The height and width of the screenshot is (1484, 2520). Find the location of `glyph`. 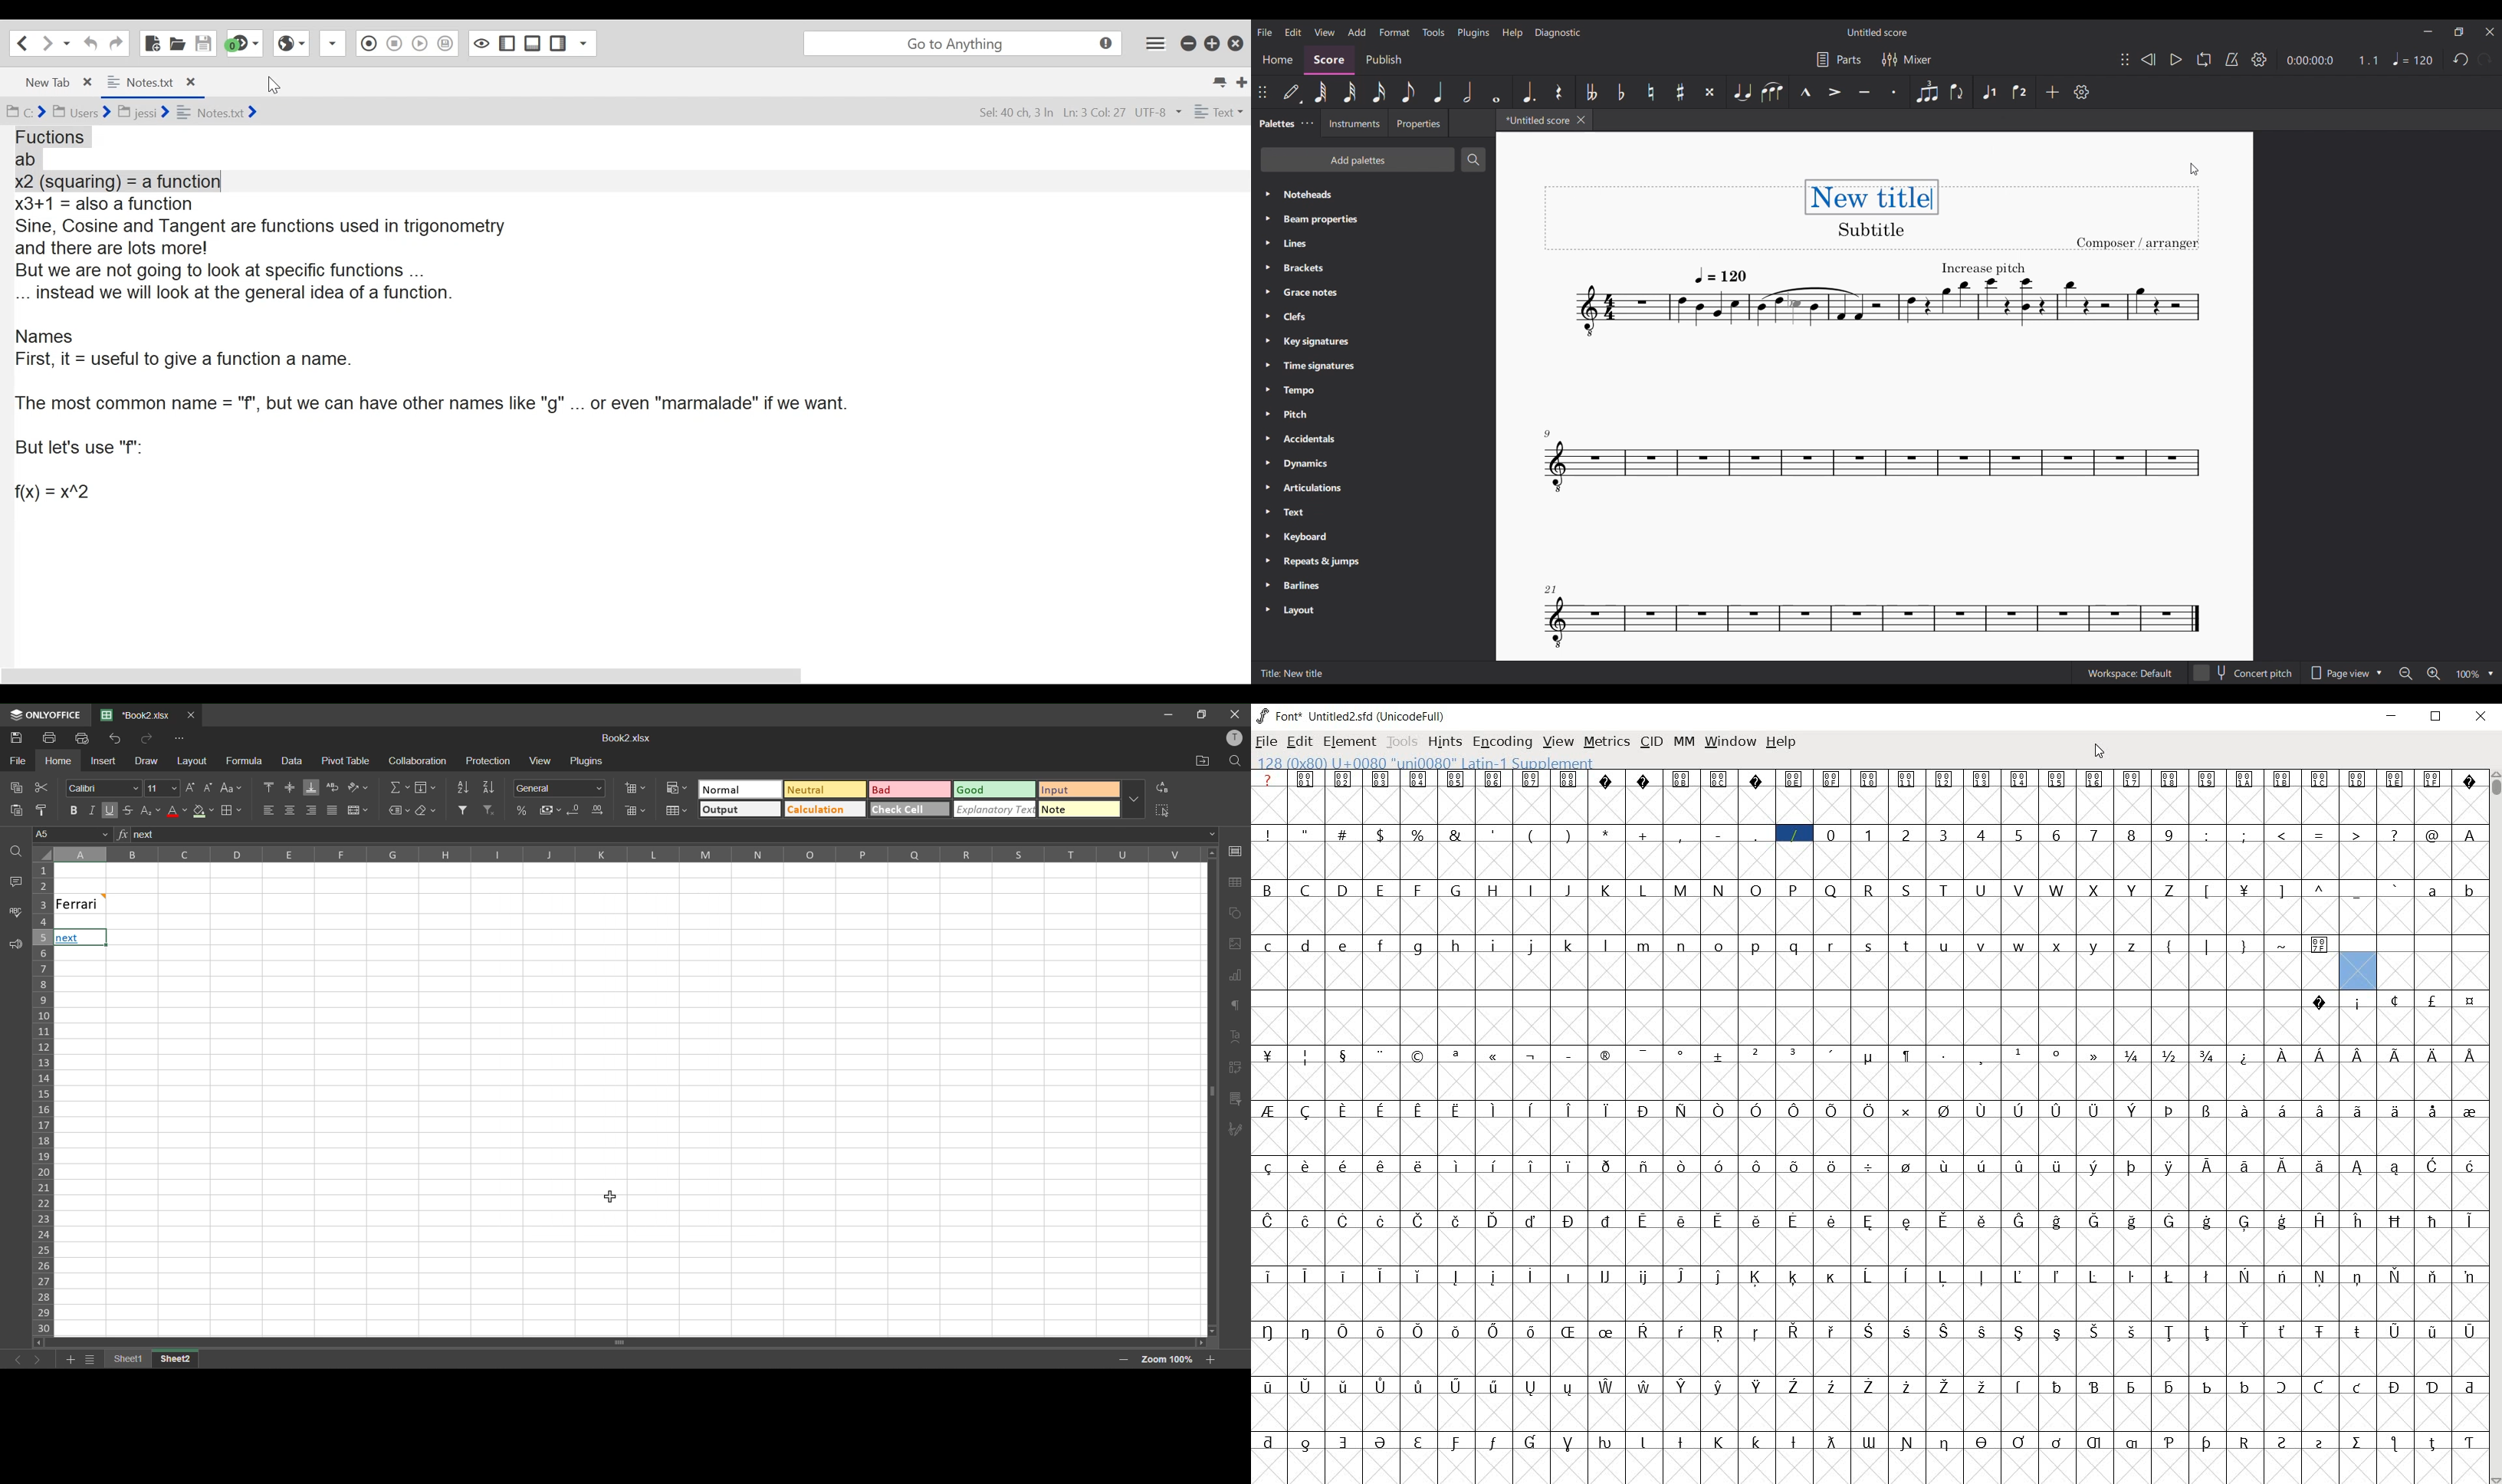

glyph is located at coordinates (1342, 833).